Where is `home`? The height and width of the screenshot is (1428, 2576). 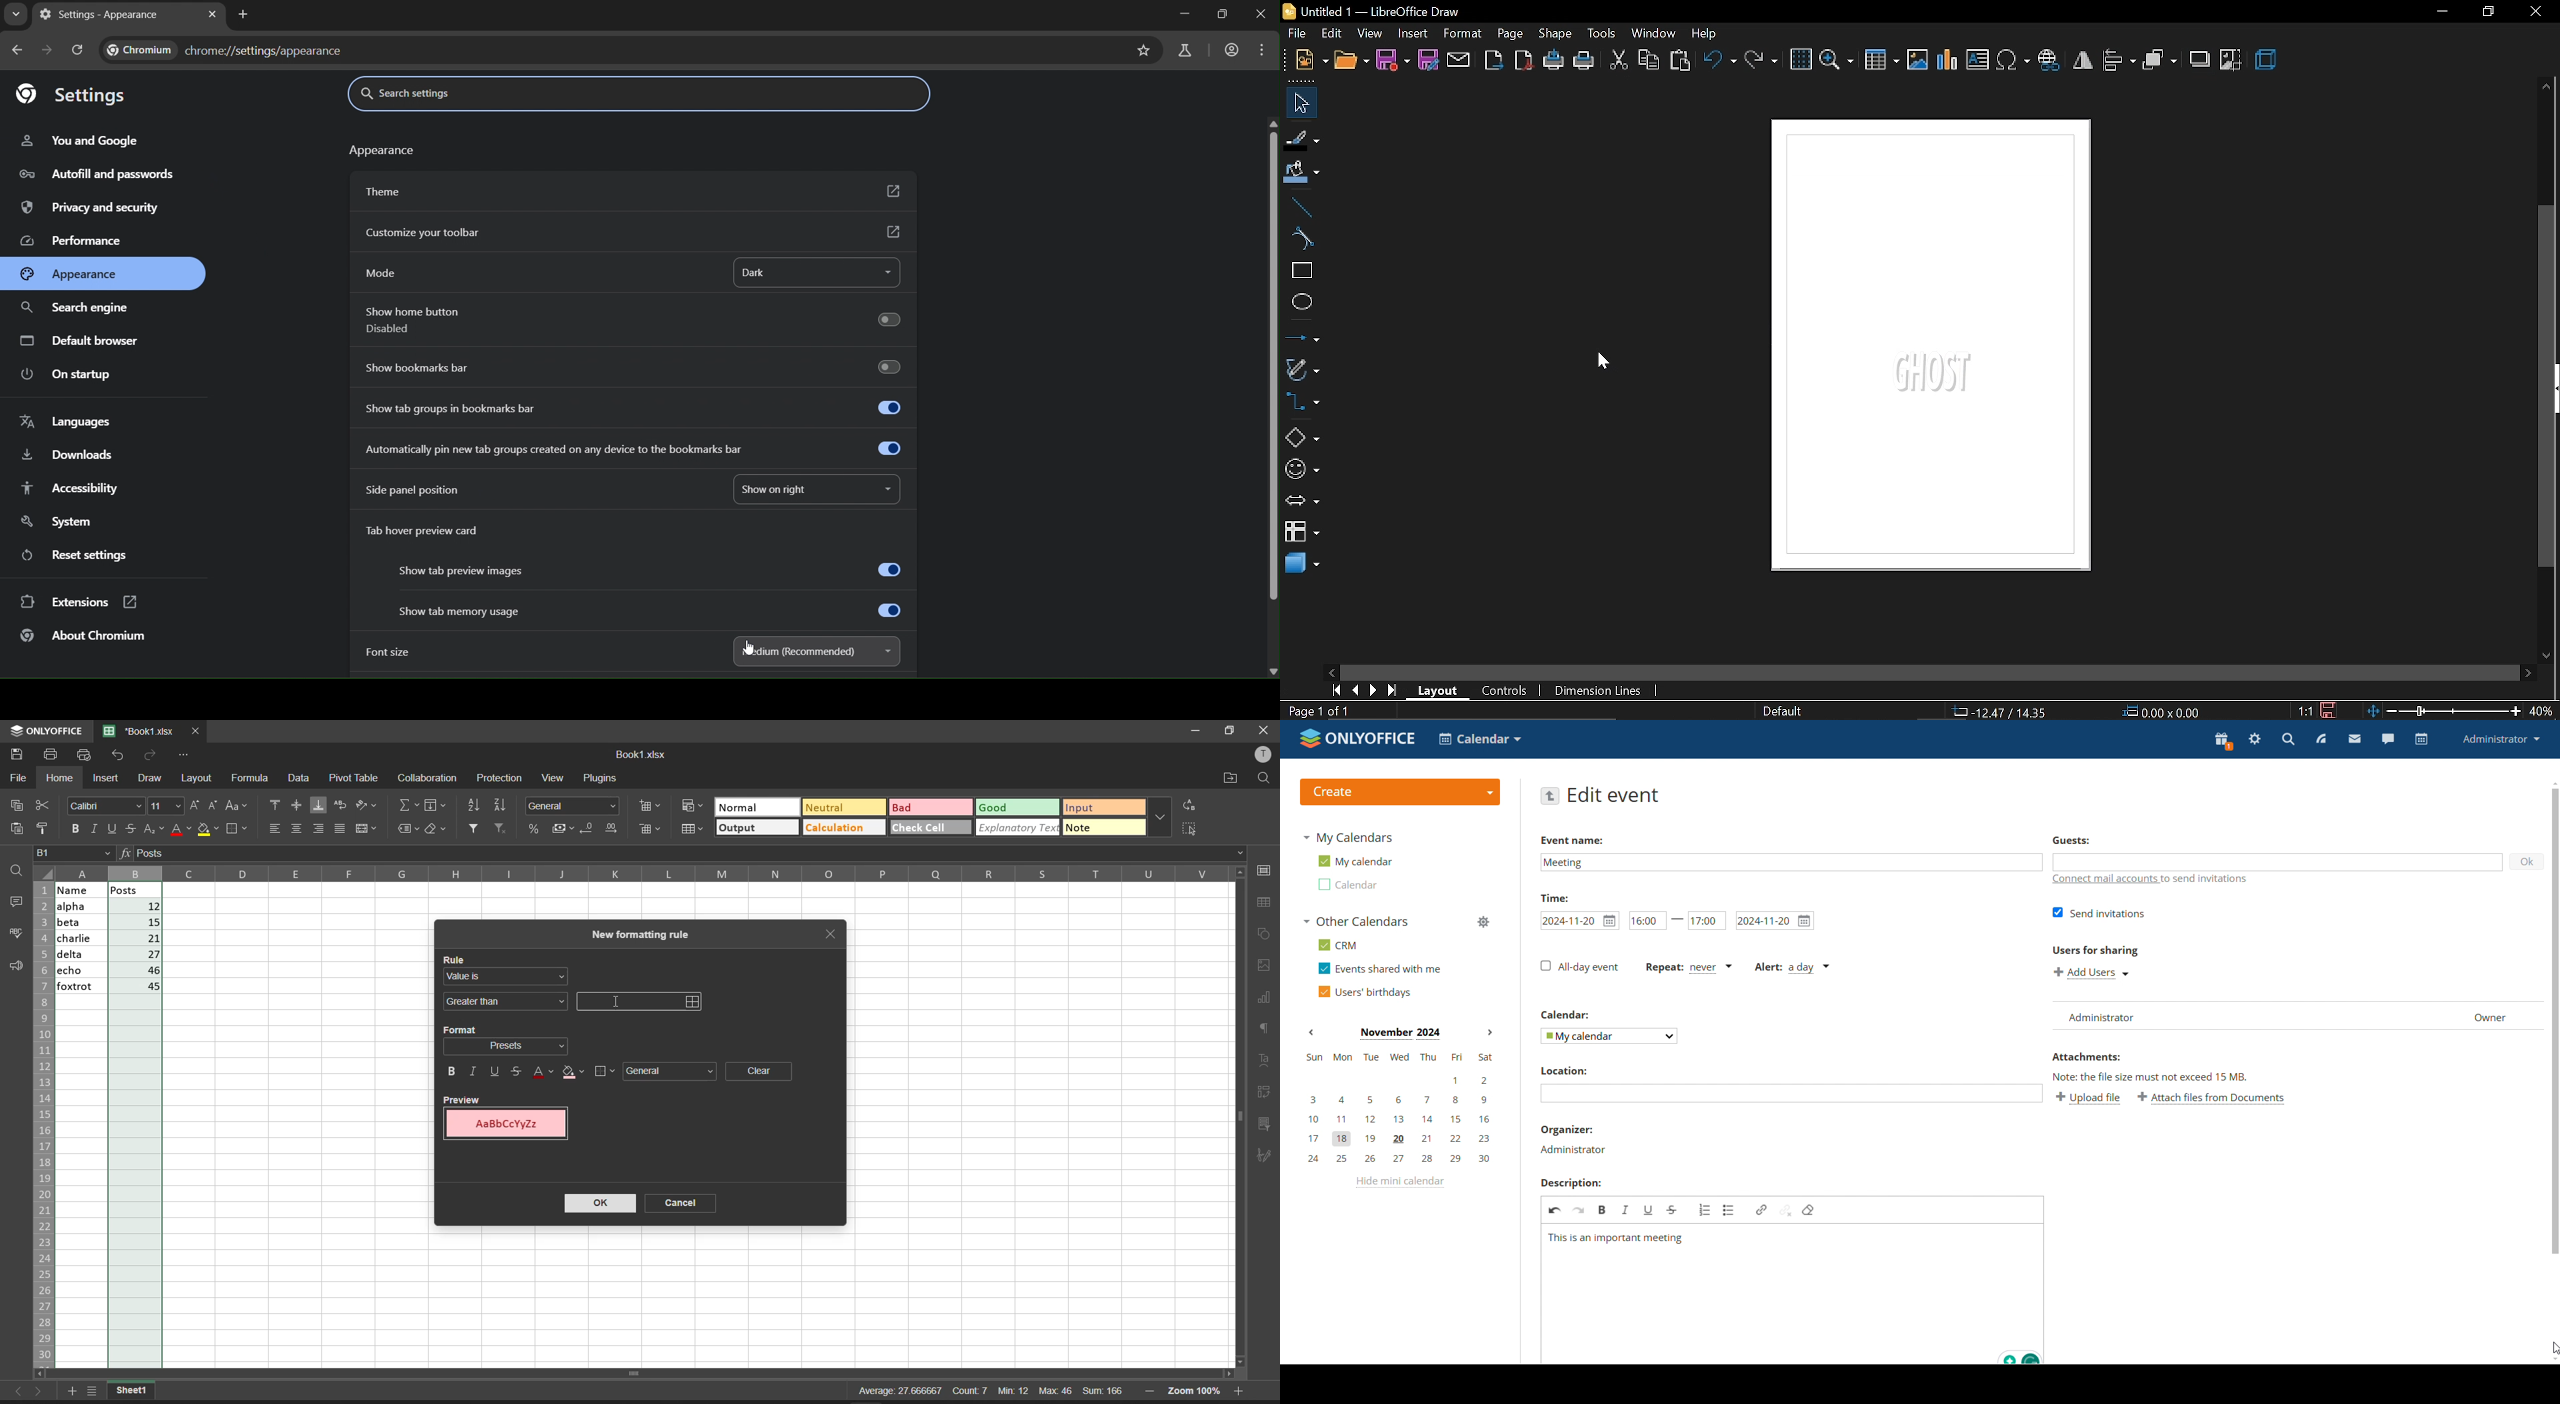
home is located at coordinates (62, 779).